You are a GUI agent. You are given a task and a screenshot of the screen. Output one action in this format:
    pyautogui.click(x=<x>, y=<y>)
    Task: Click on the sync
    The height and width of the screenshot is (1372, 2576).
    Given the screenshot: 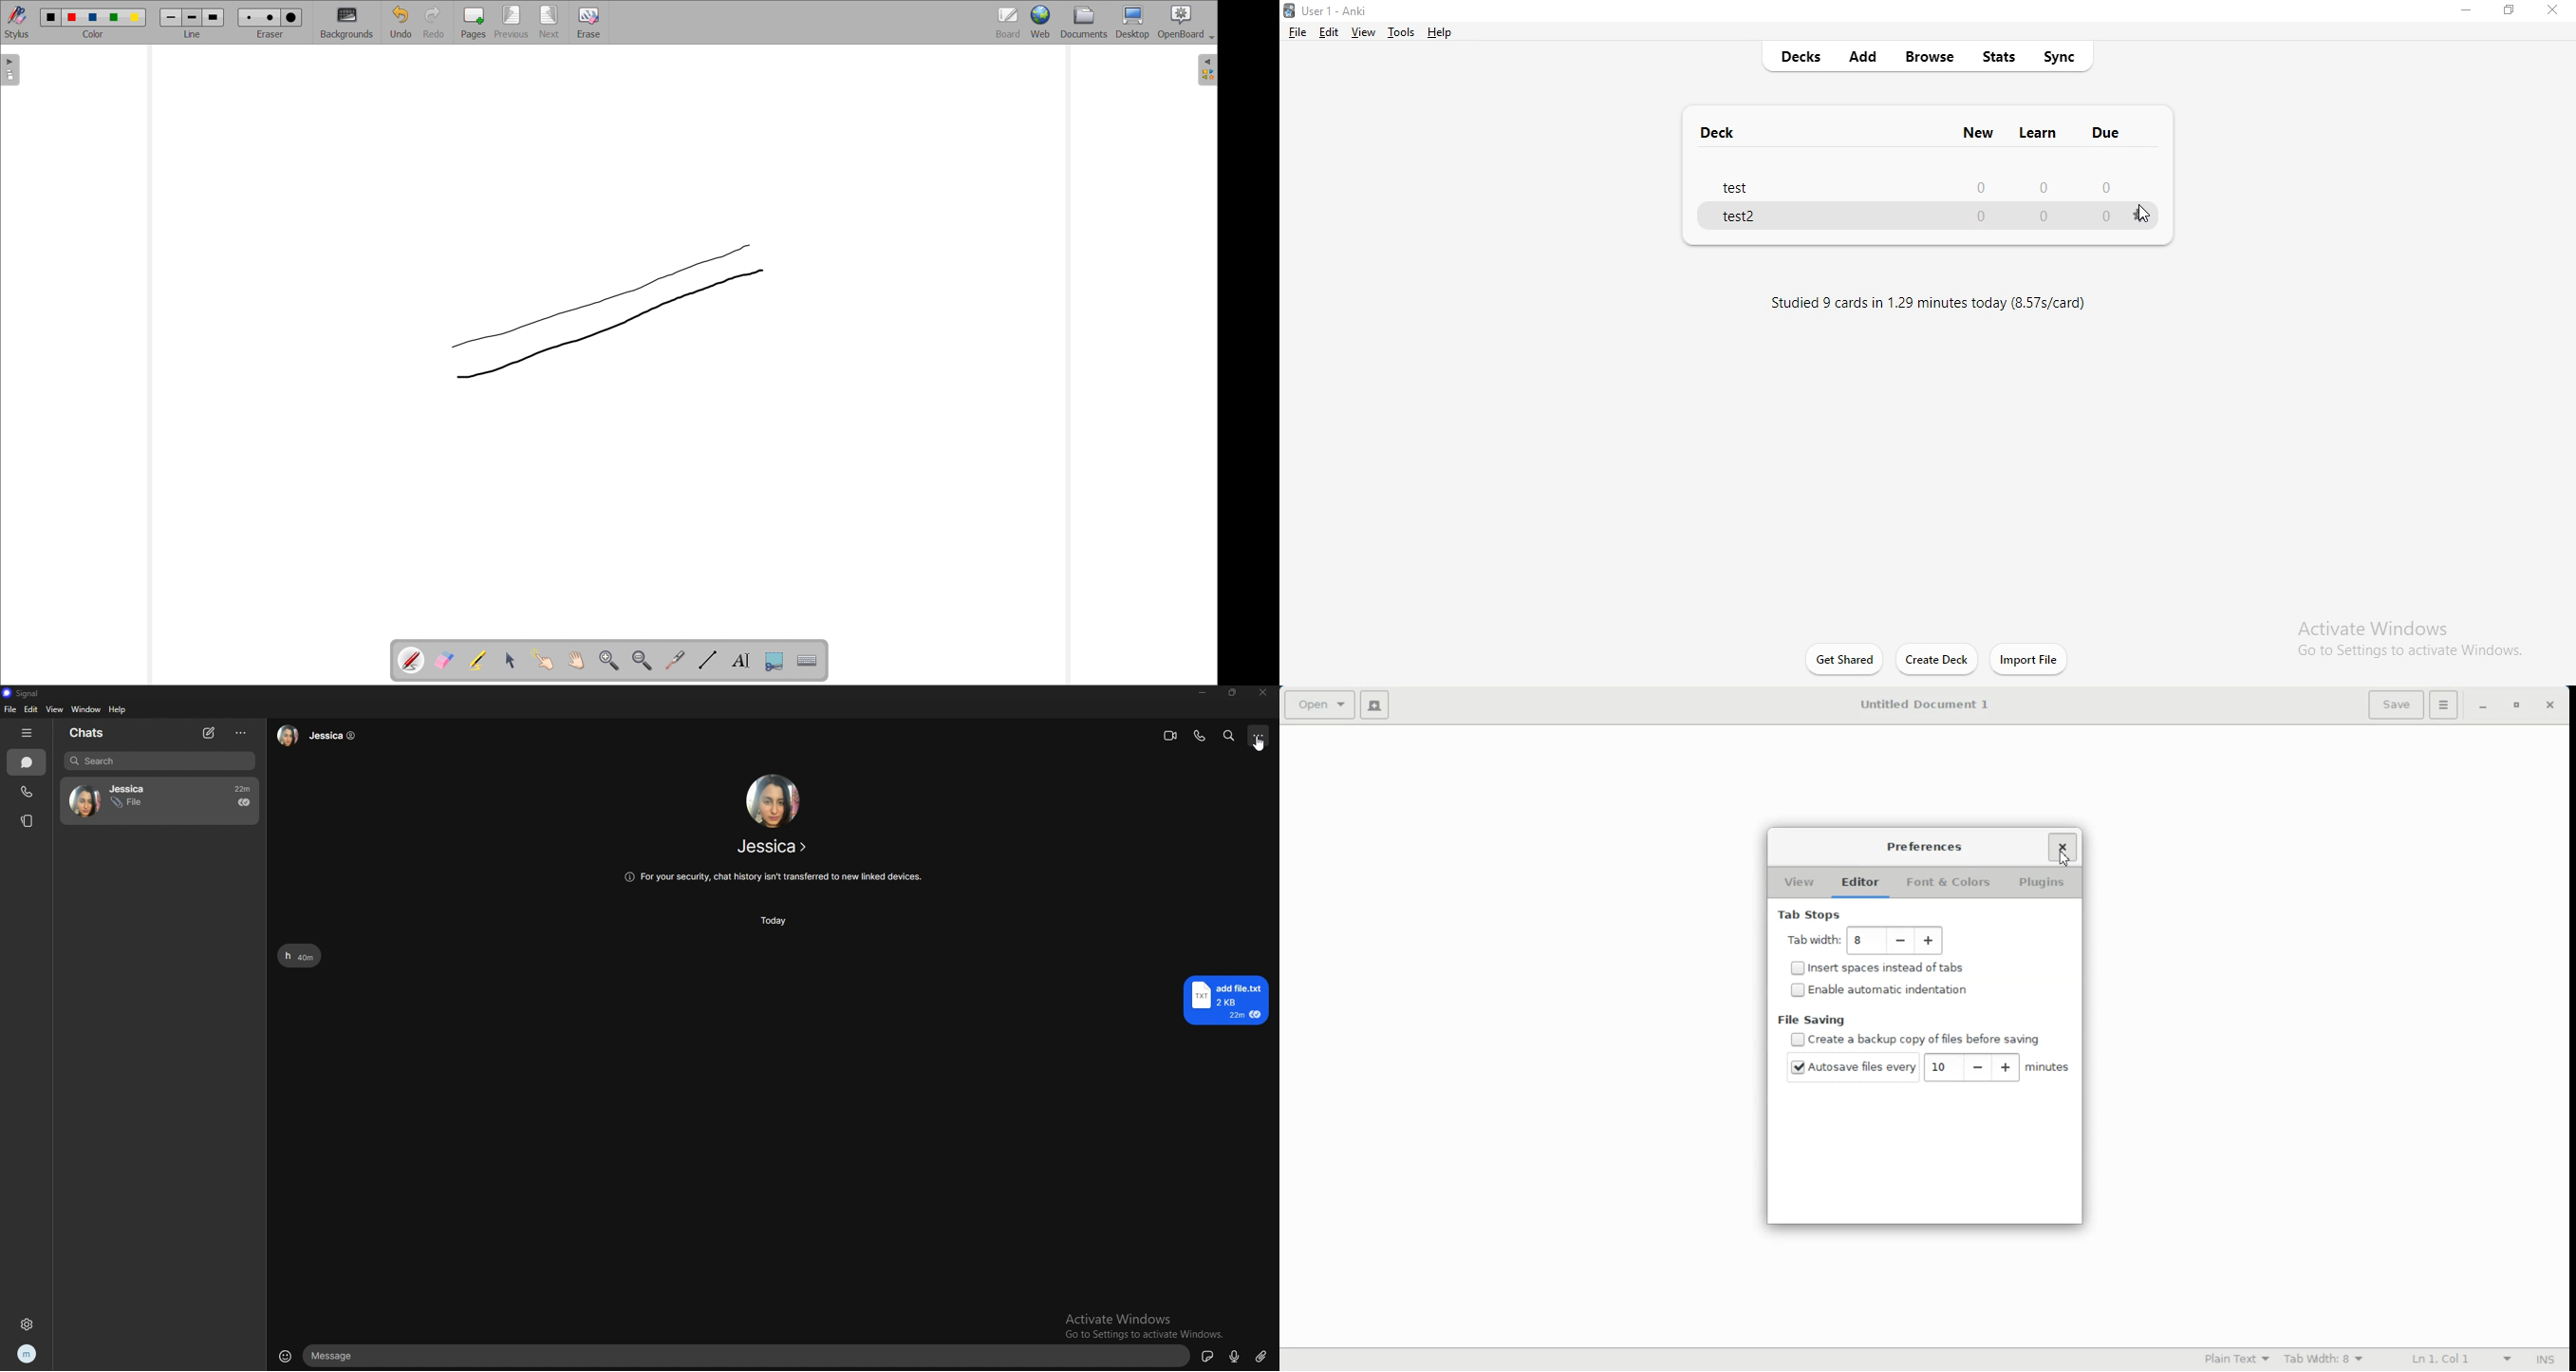 What is the action you would take?
    pyautogui.click(x=2064, y=60)
    